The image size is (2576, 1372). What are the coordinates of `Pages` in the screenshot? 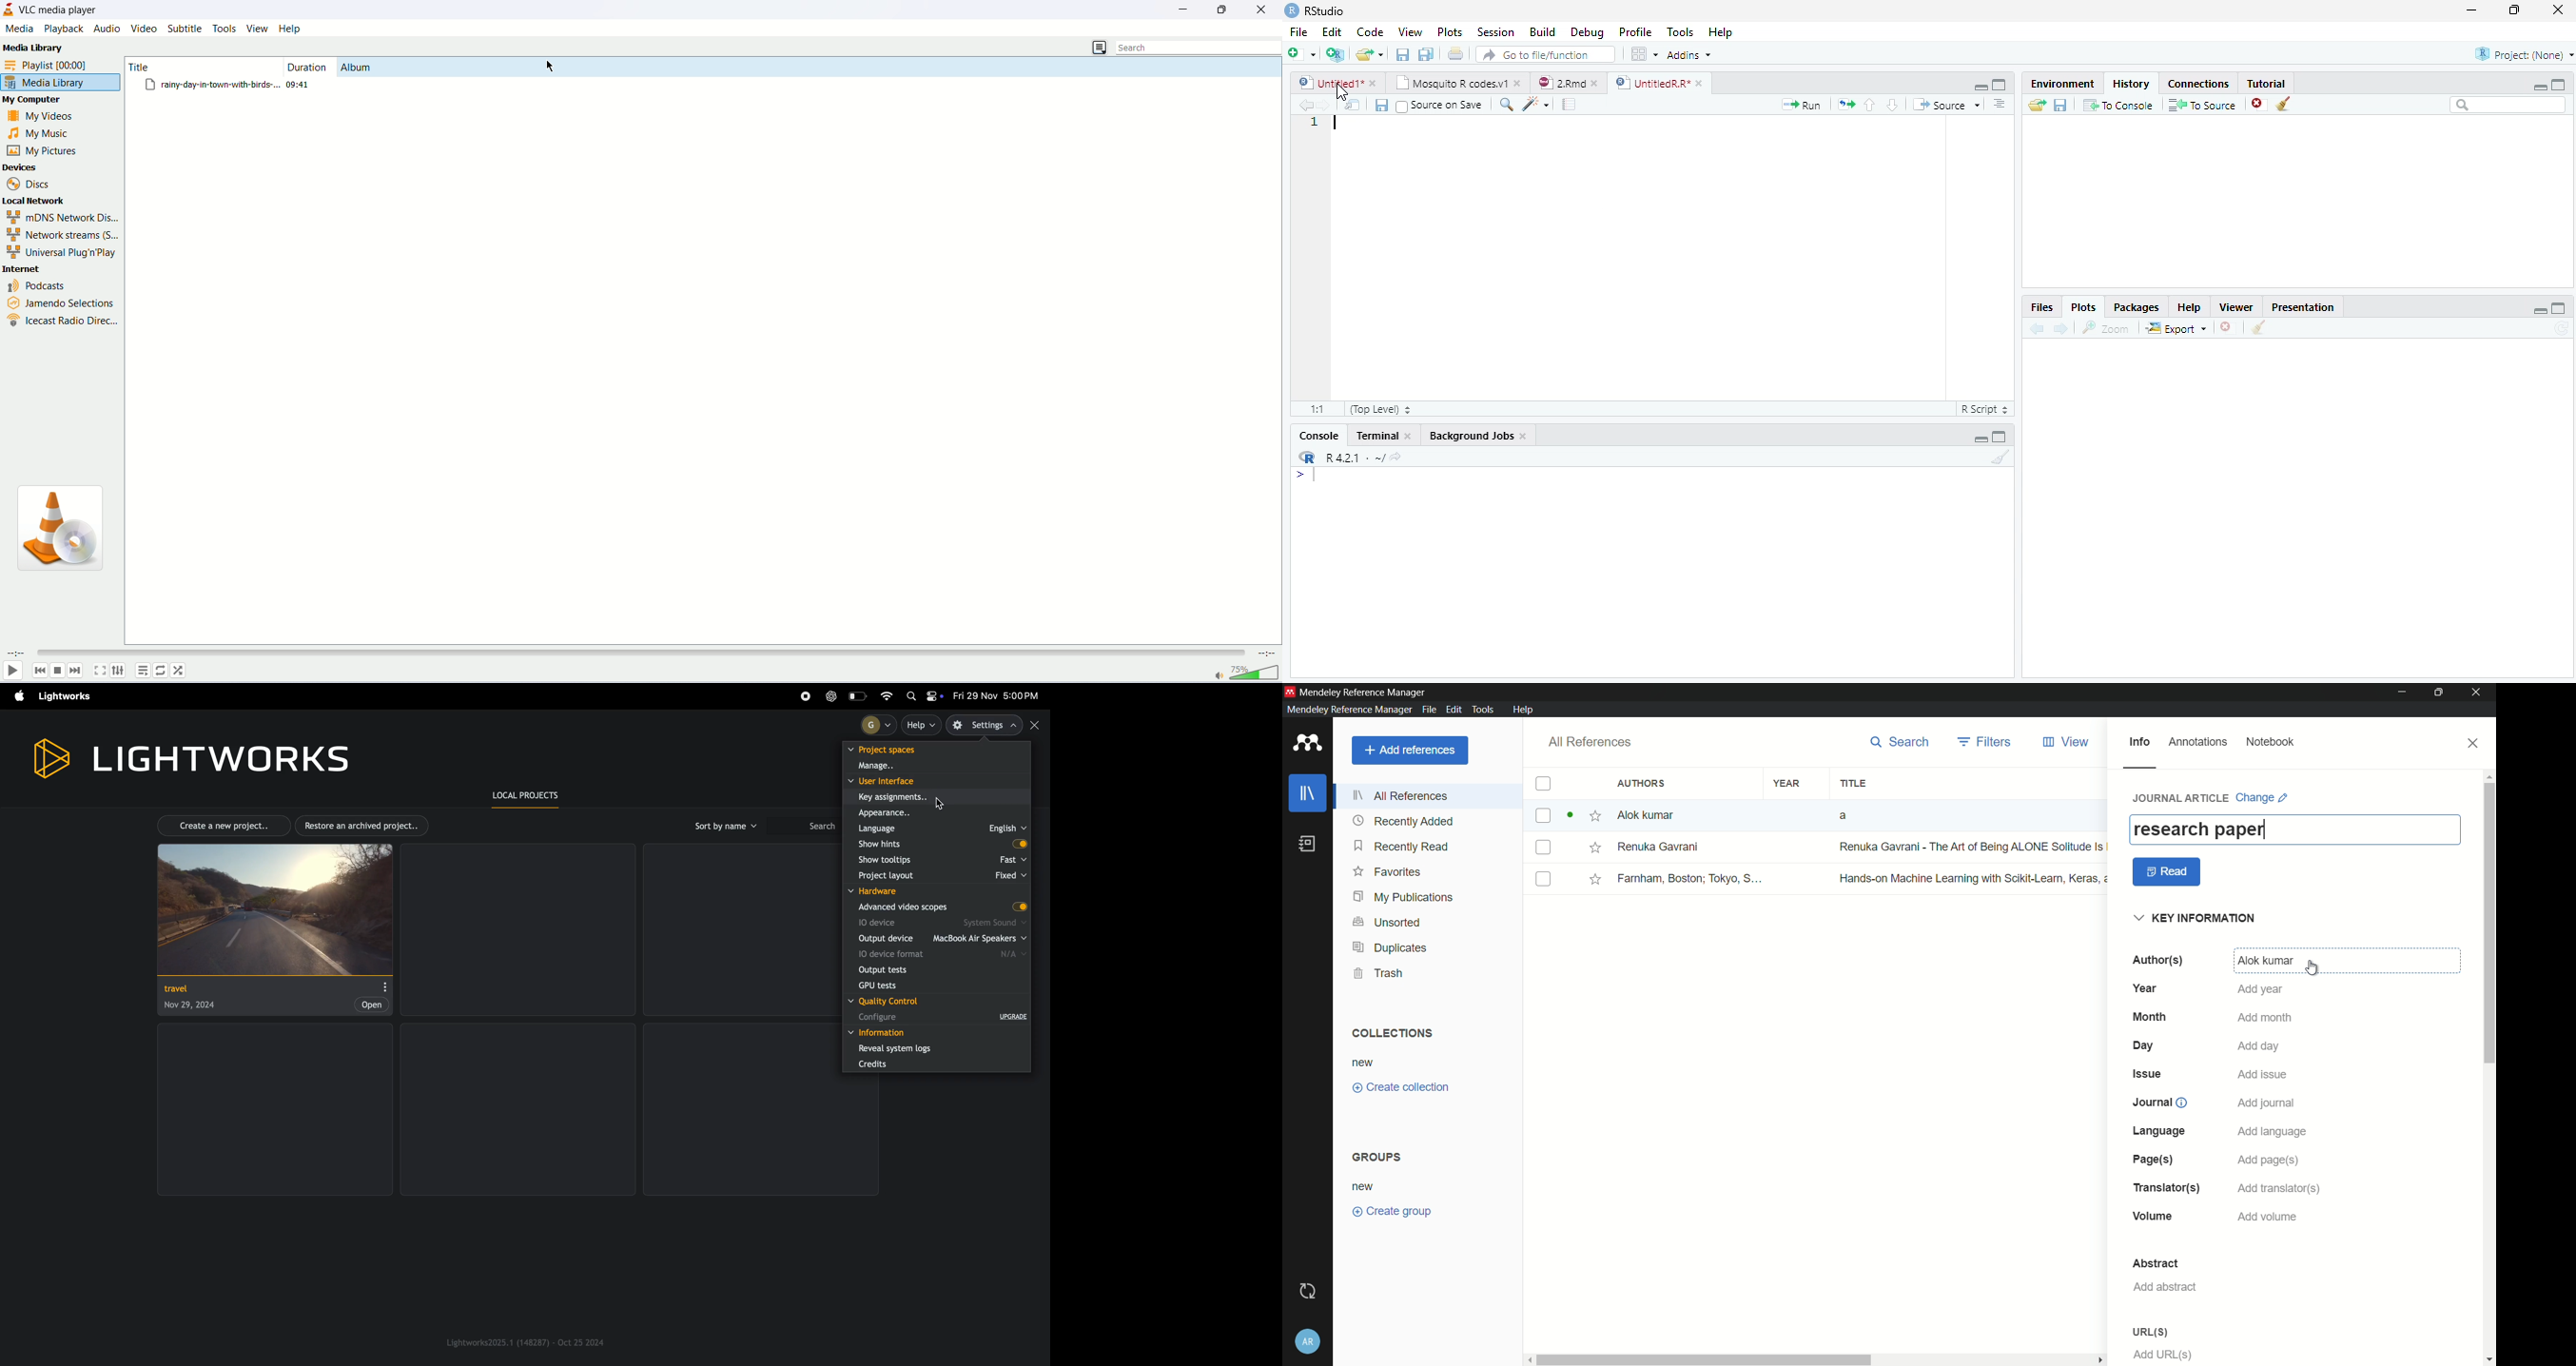 It's located at (1846, 105).